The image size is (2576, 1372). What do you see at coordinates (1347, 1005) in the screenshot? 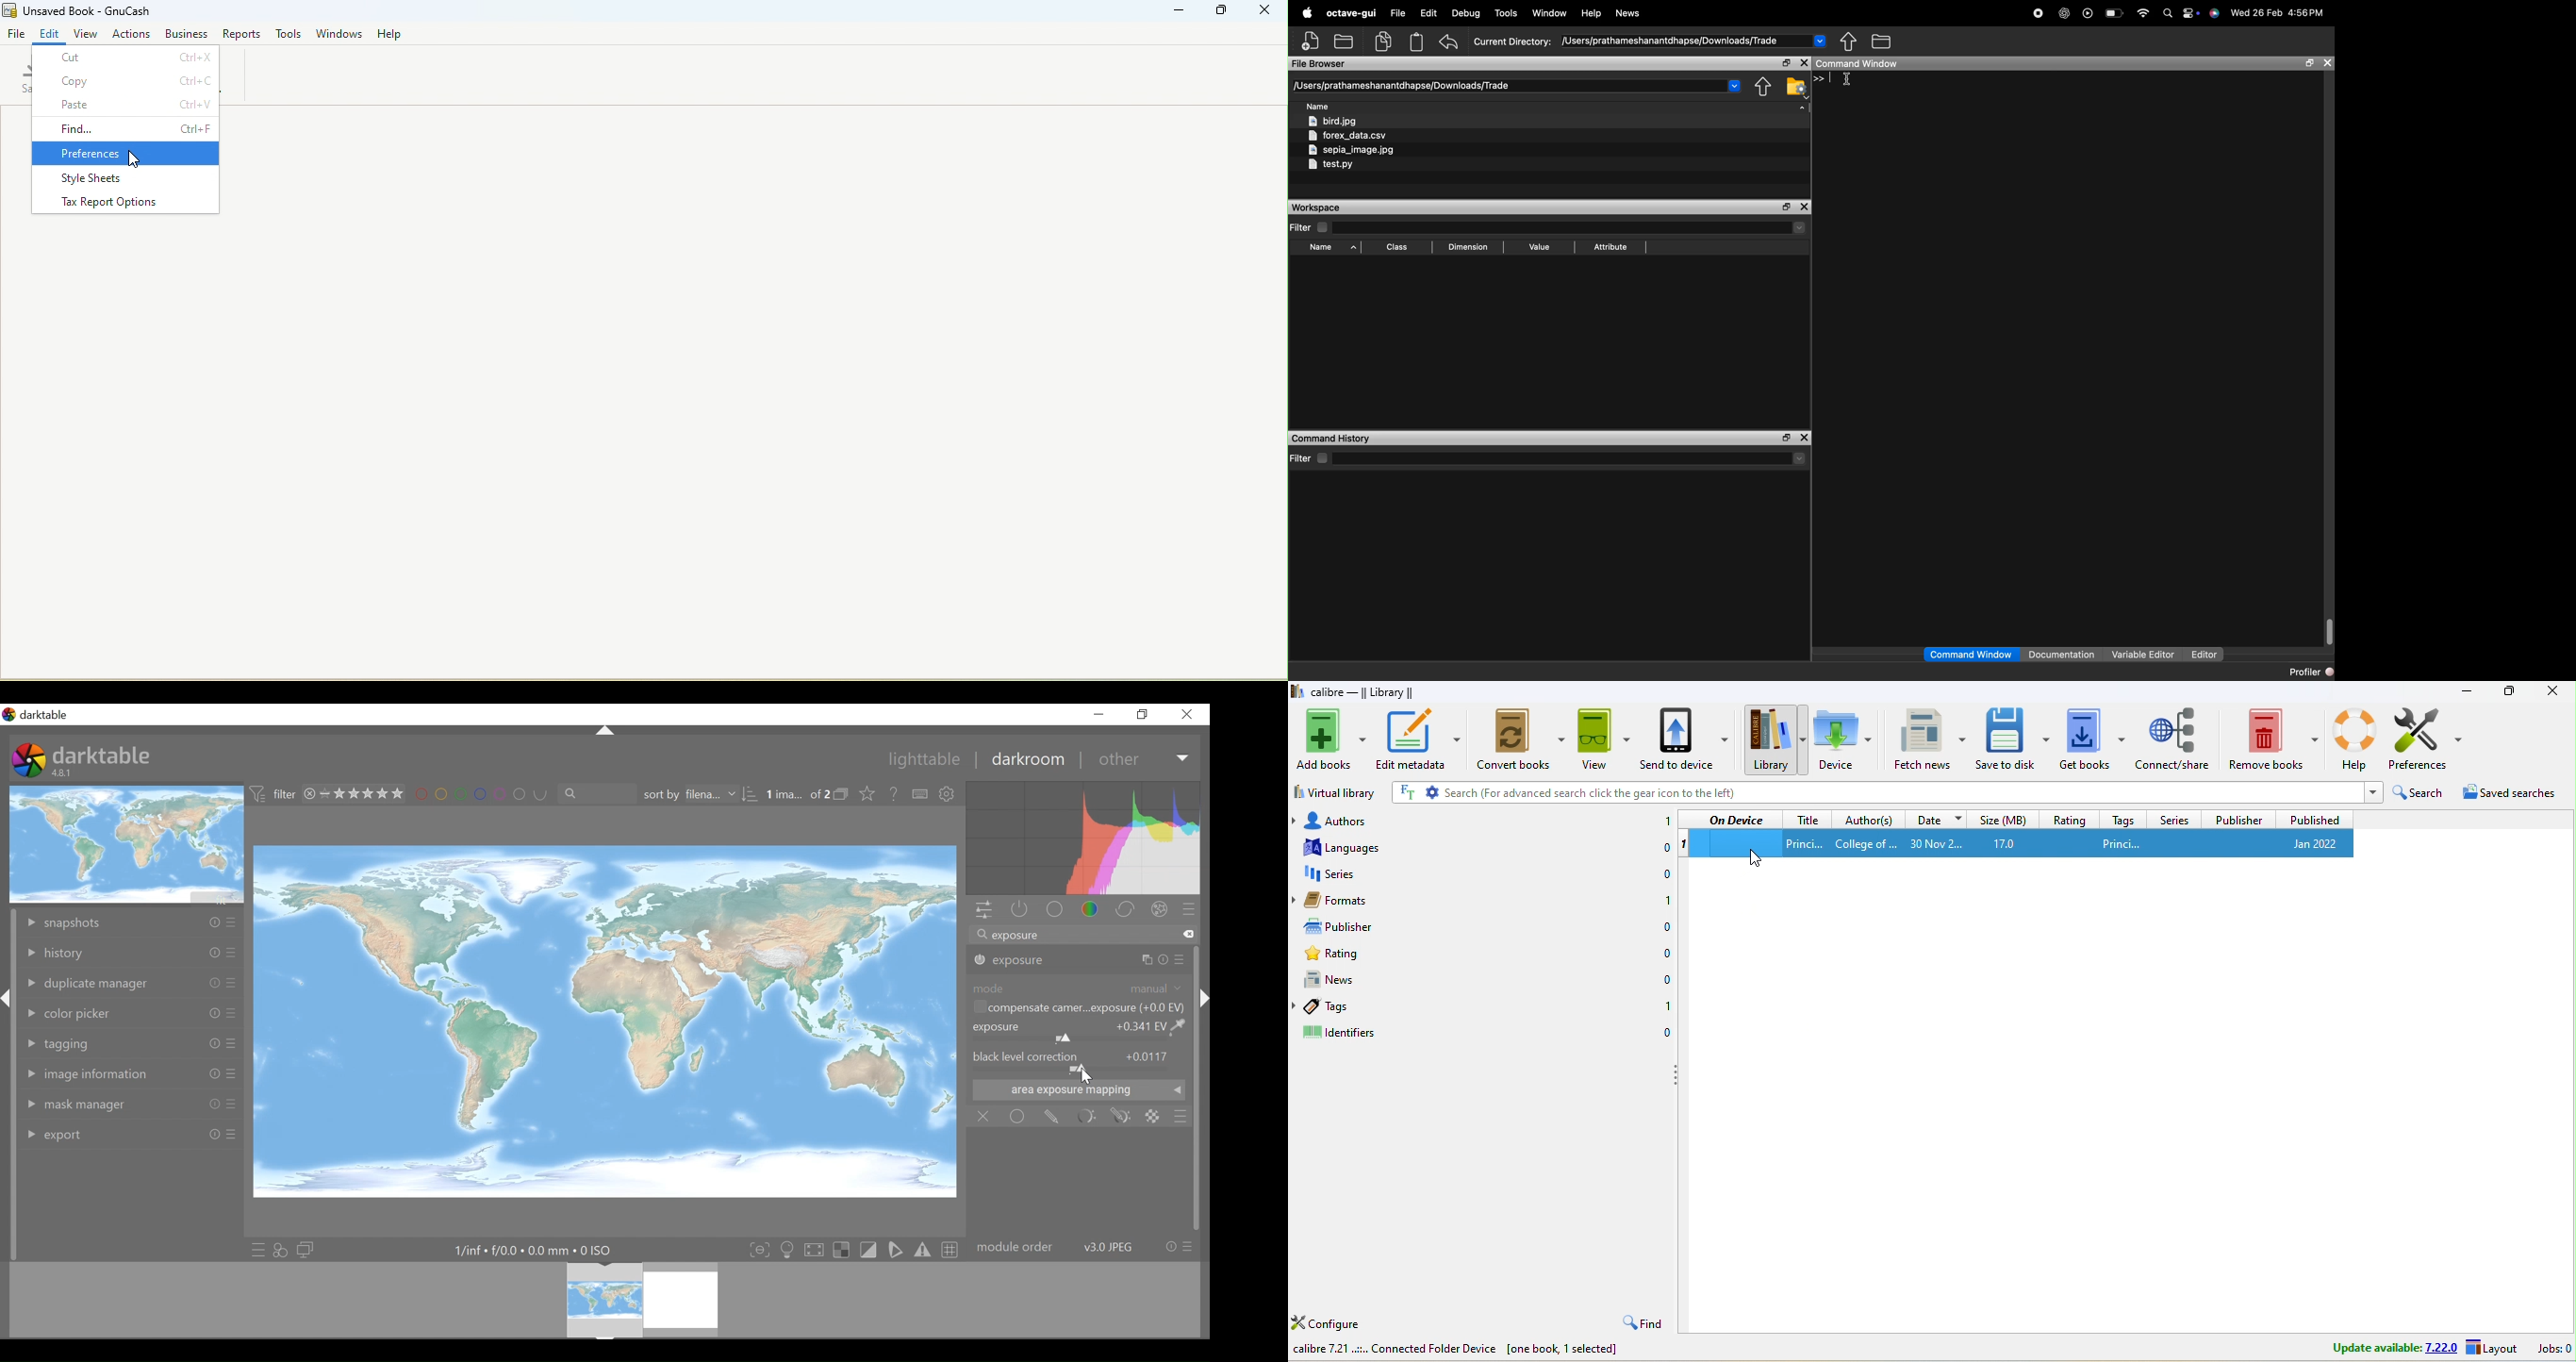
I see `tags` at bounding box center [1347, 1005].